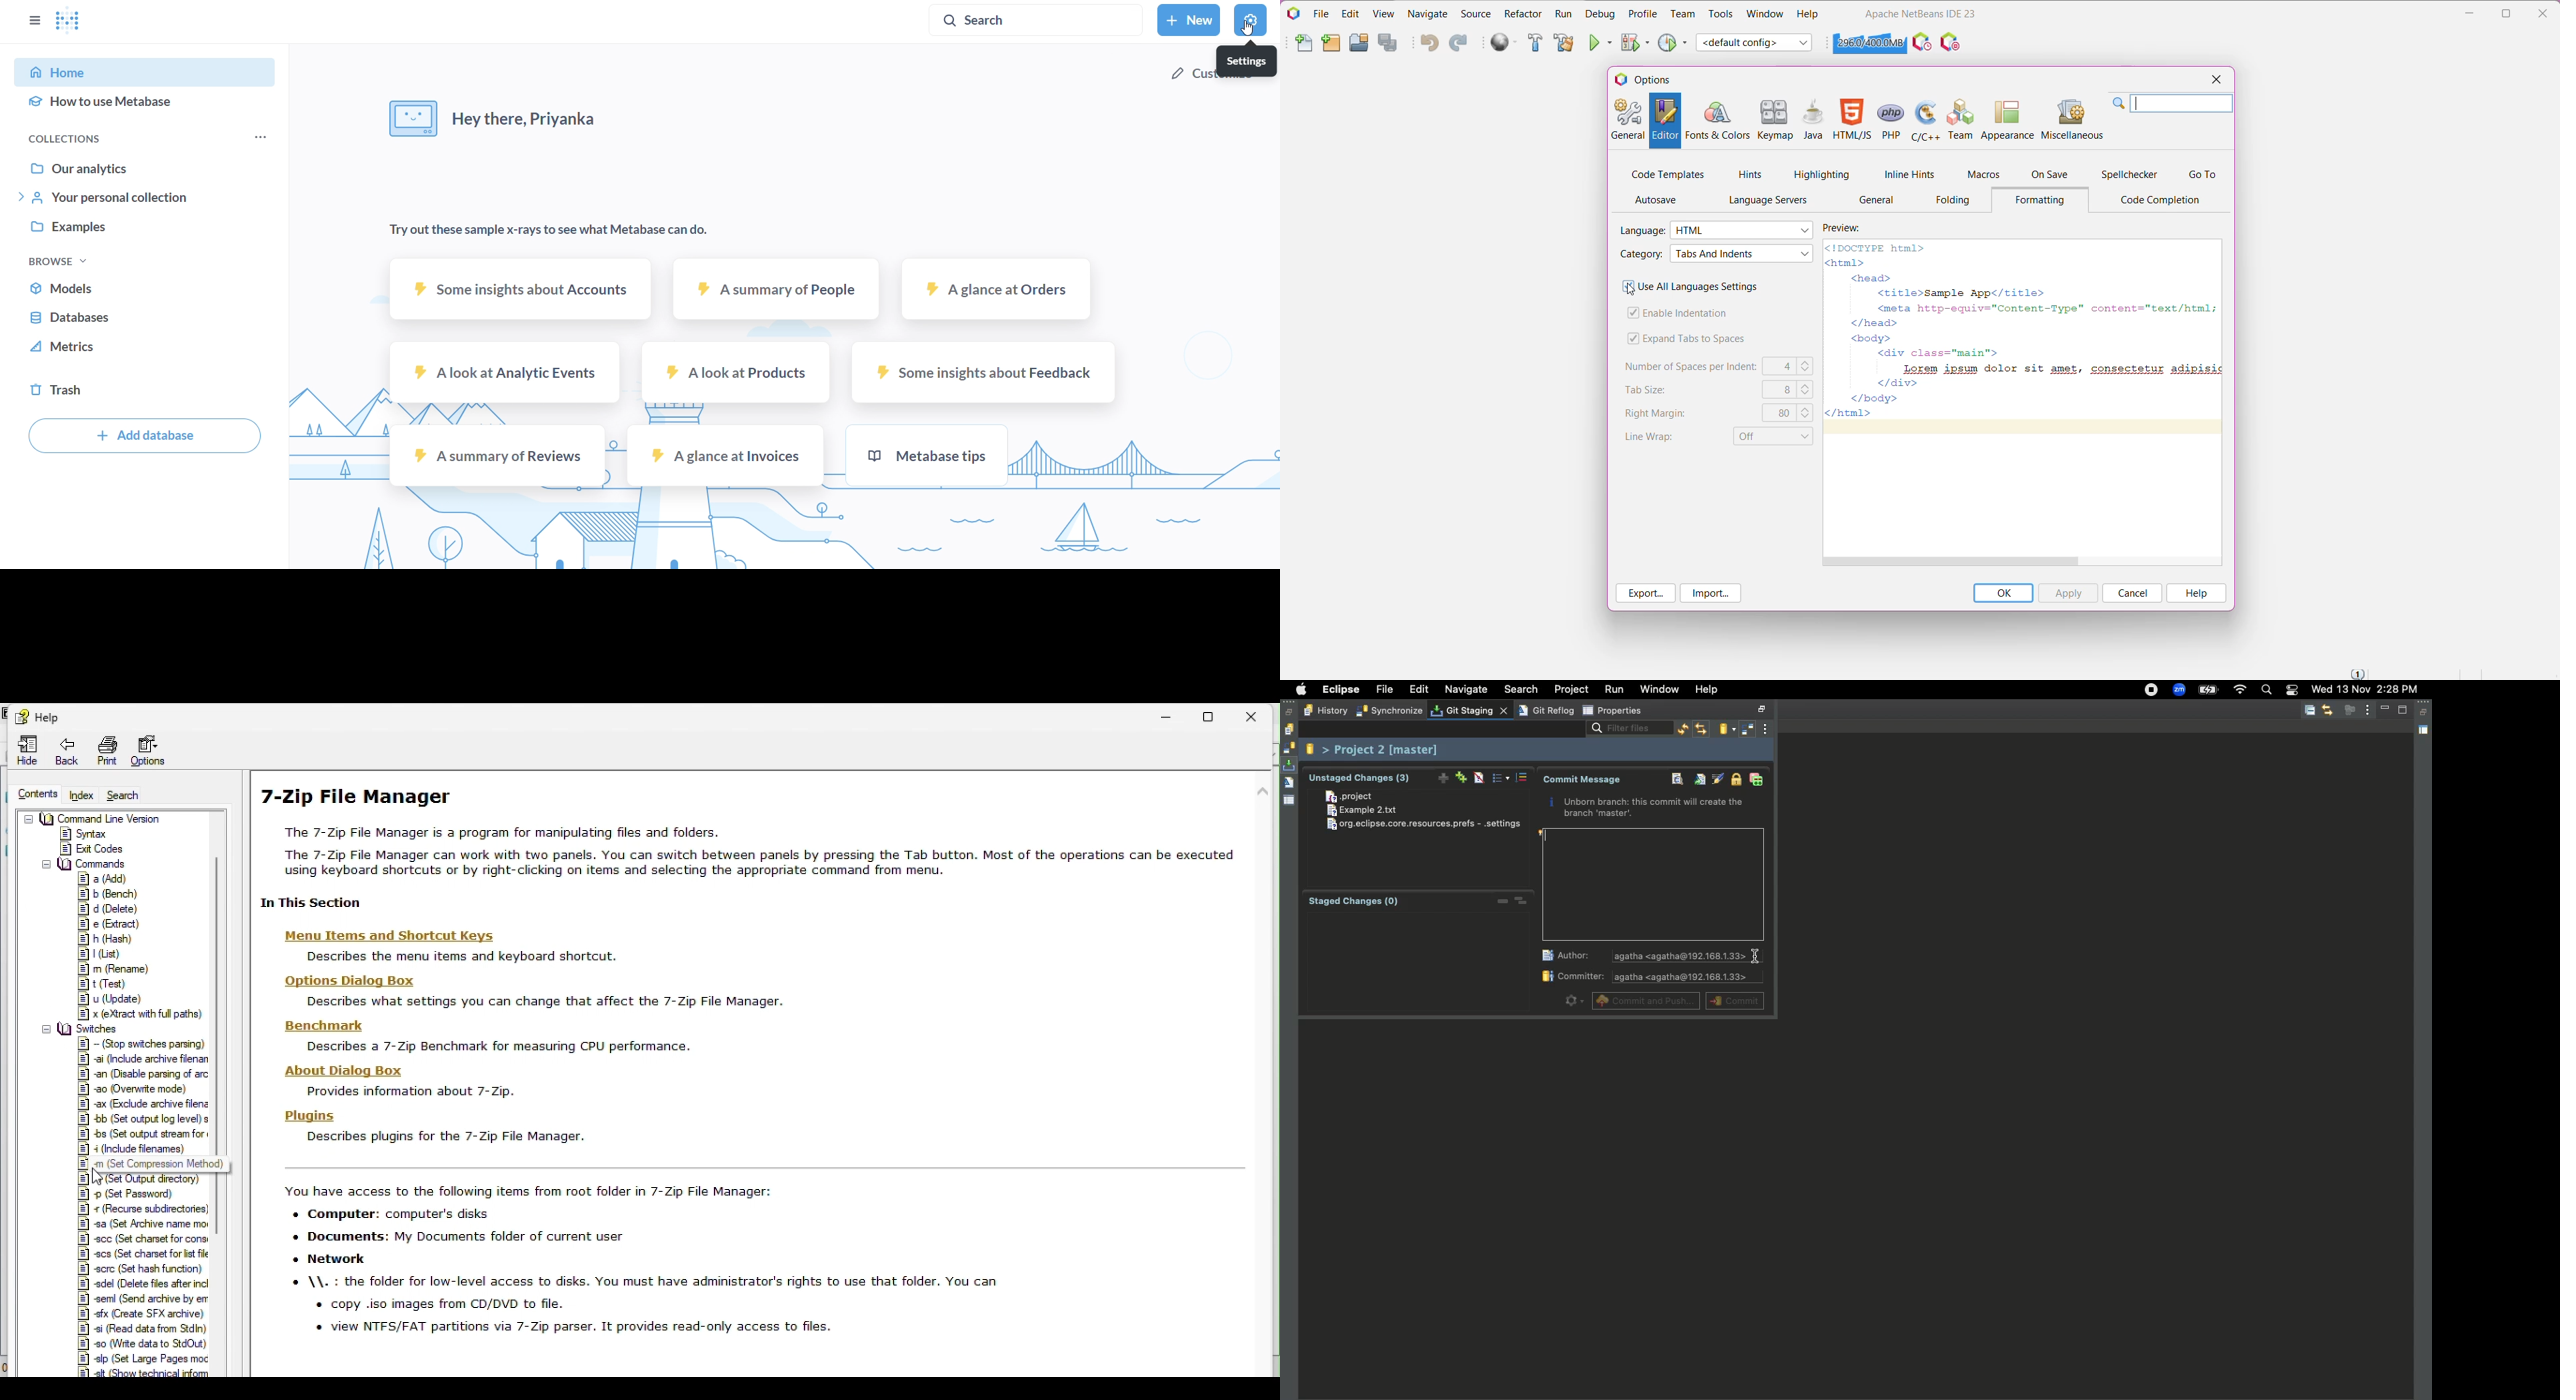 The height and width of the screenshot is (1400, 2576). I want to click on add database, so click(141, 438).